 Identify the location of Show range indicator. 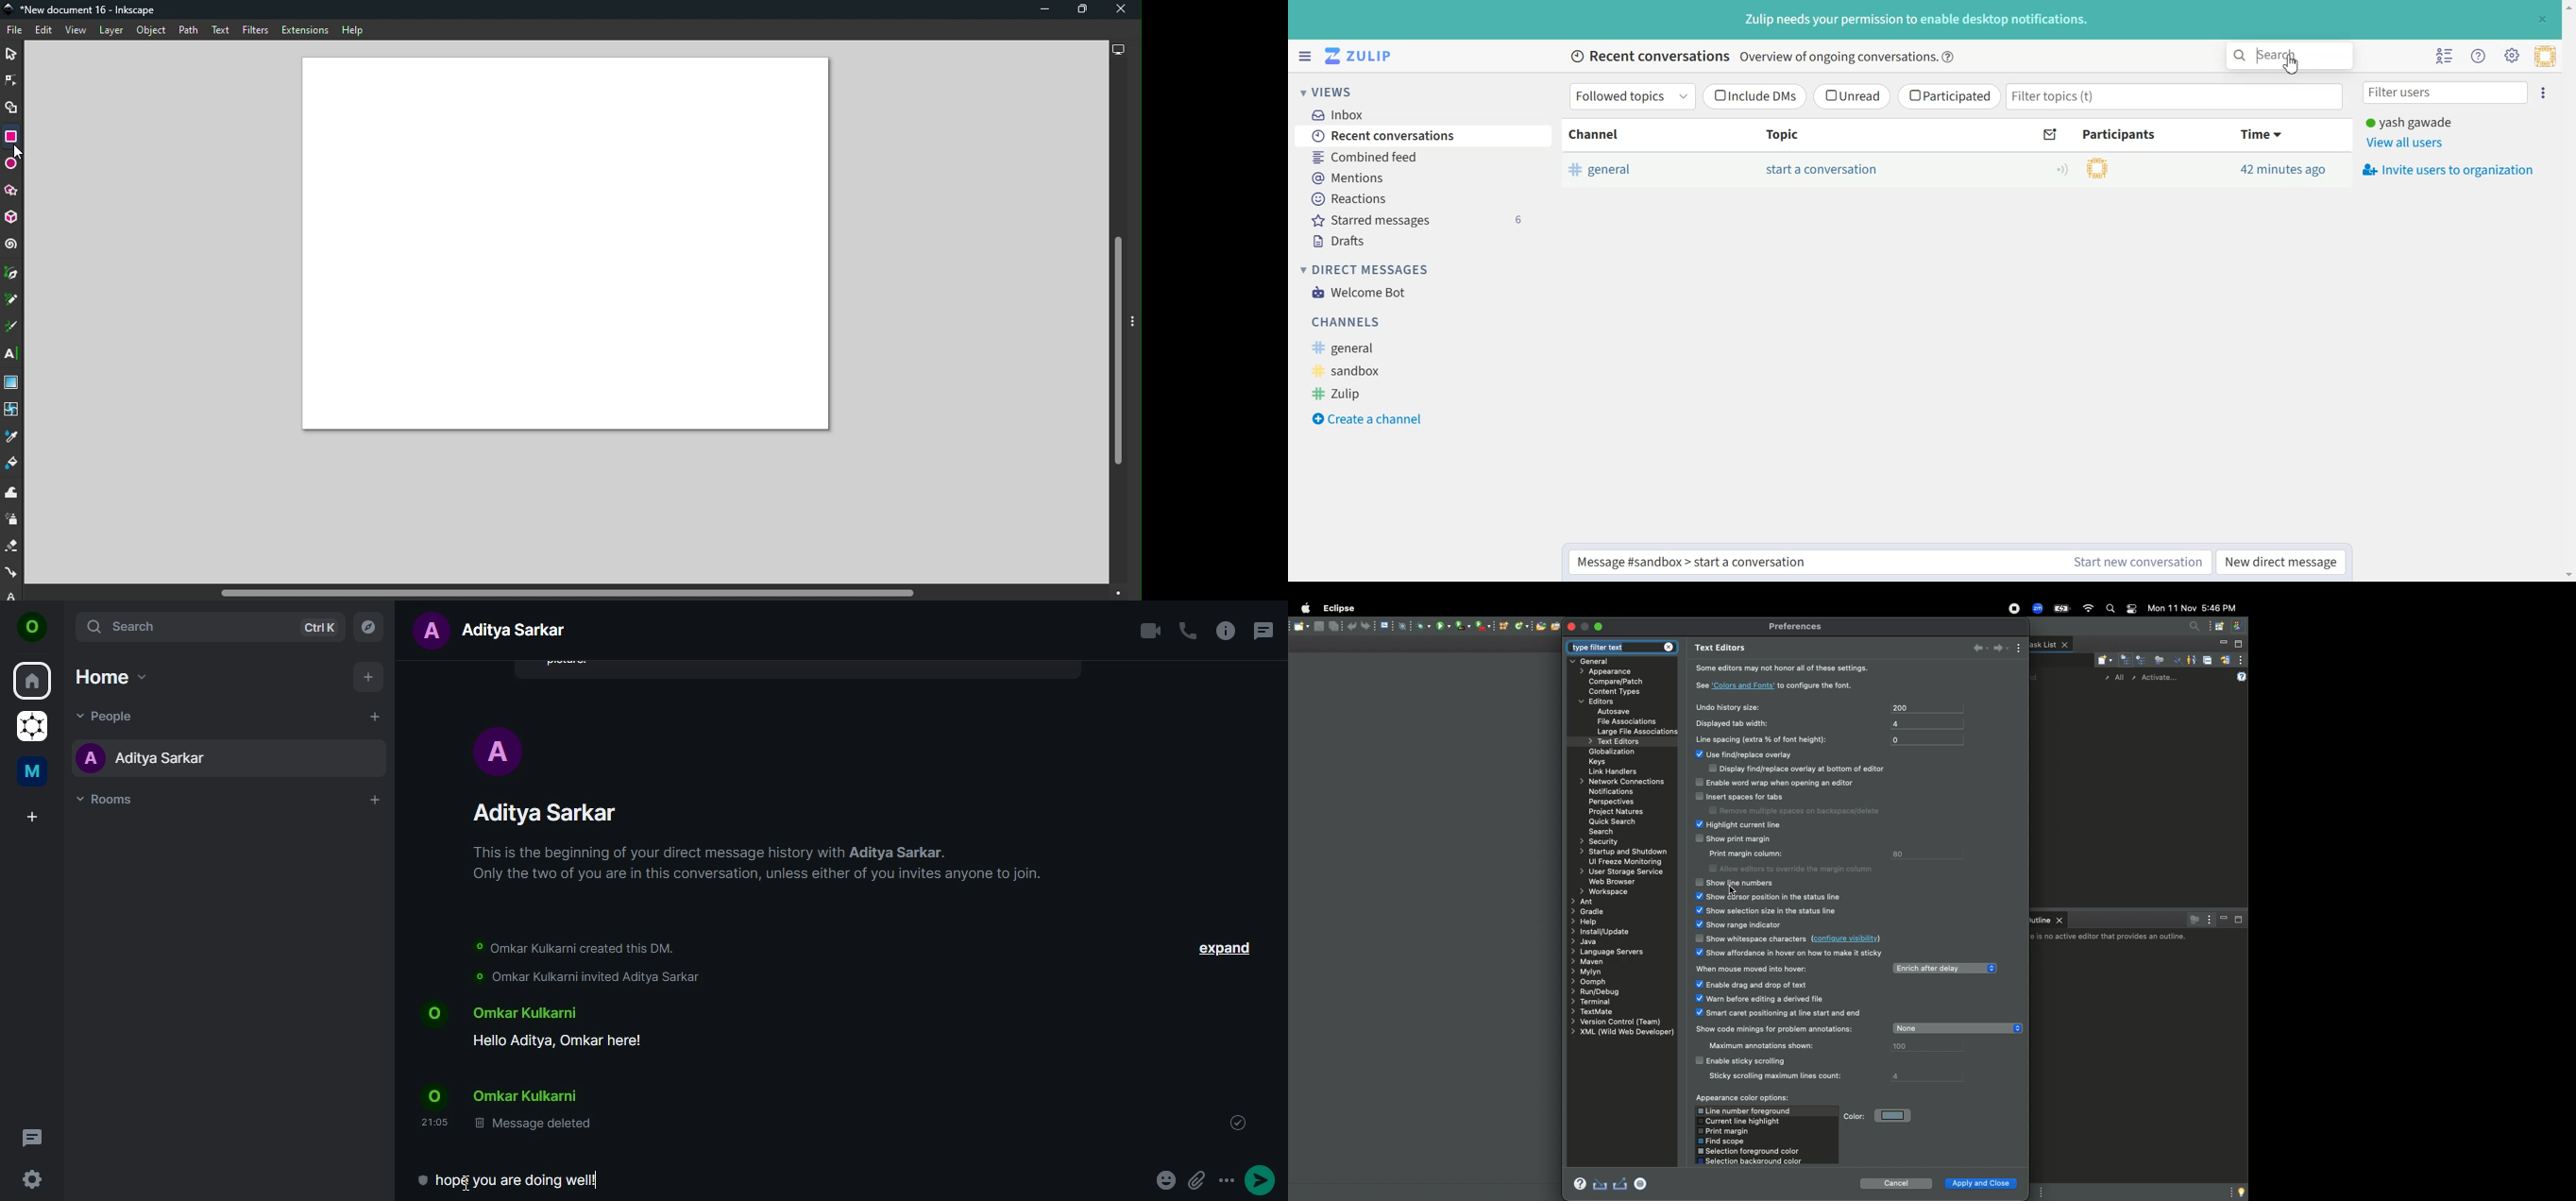
(1738, 924).